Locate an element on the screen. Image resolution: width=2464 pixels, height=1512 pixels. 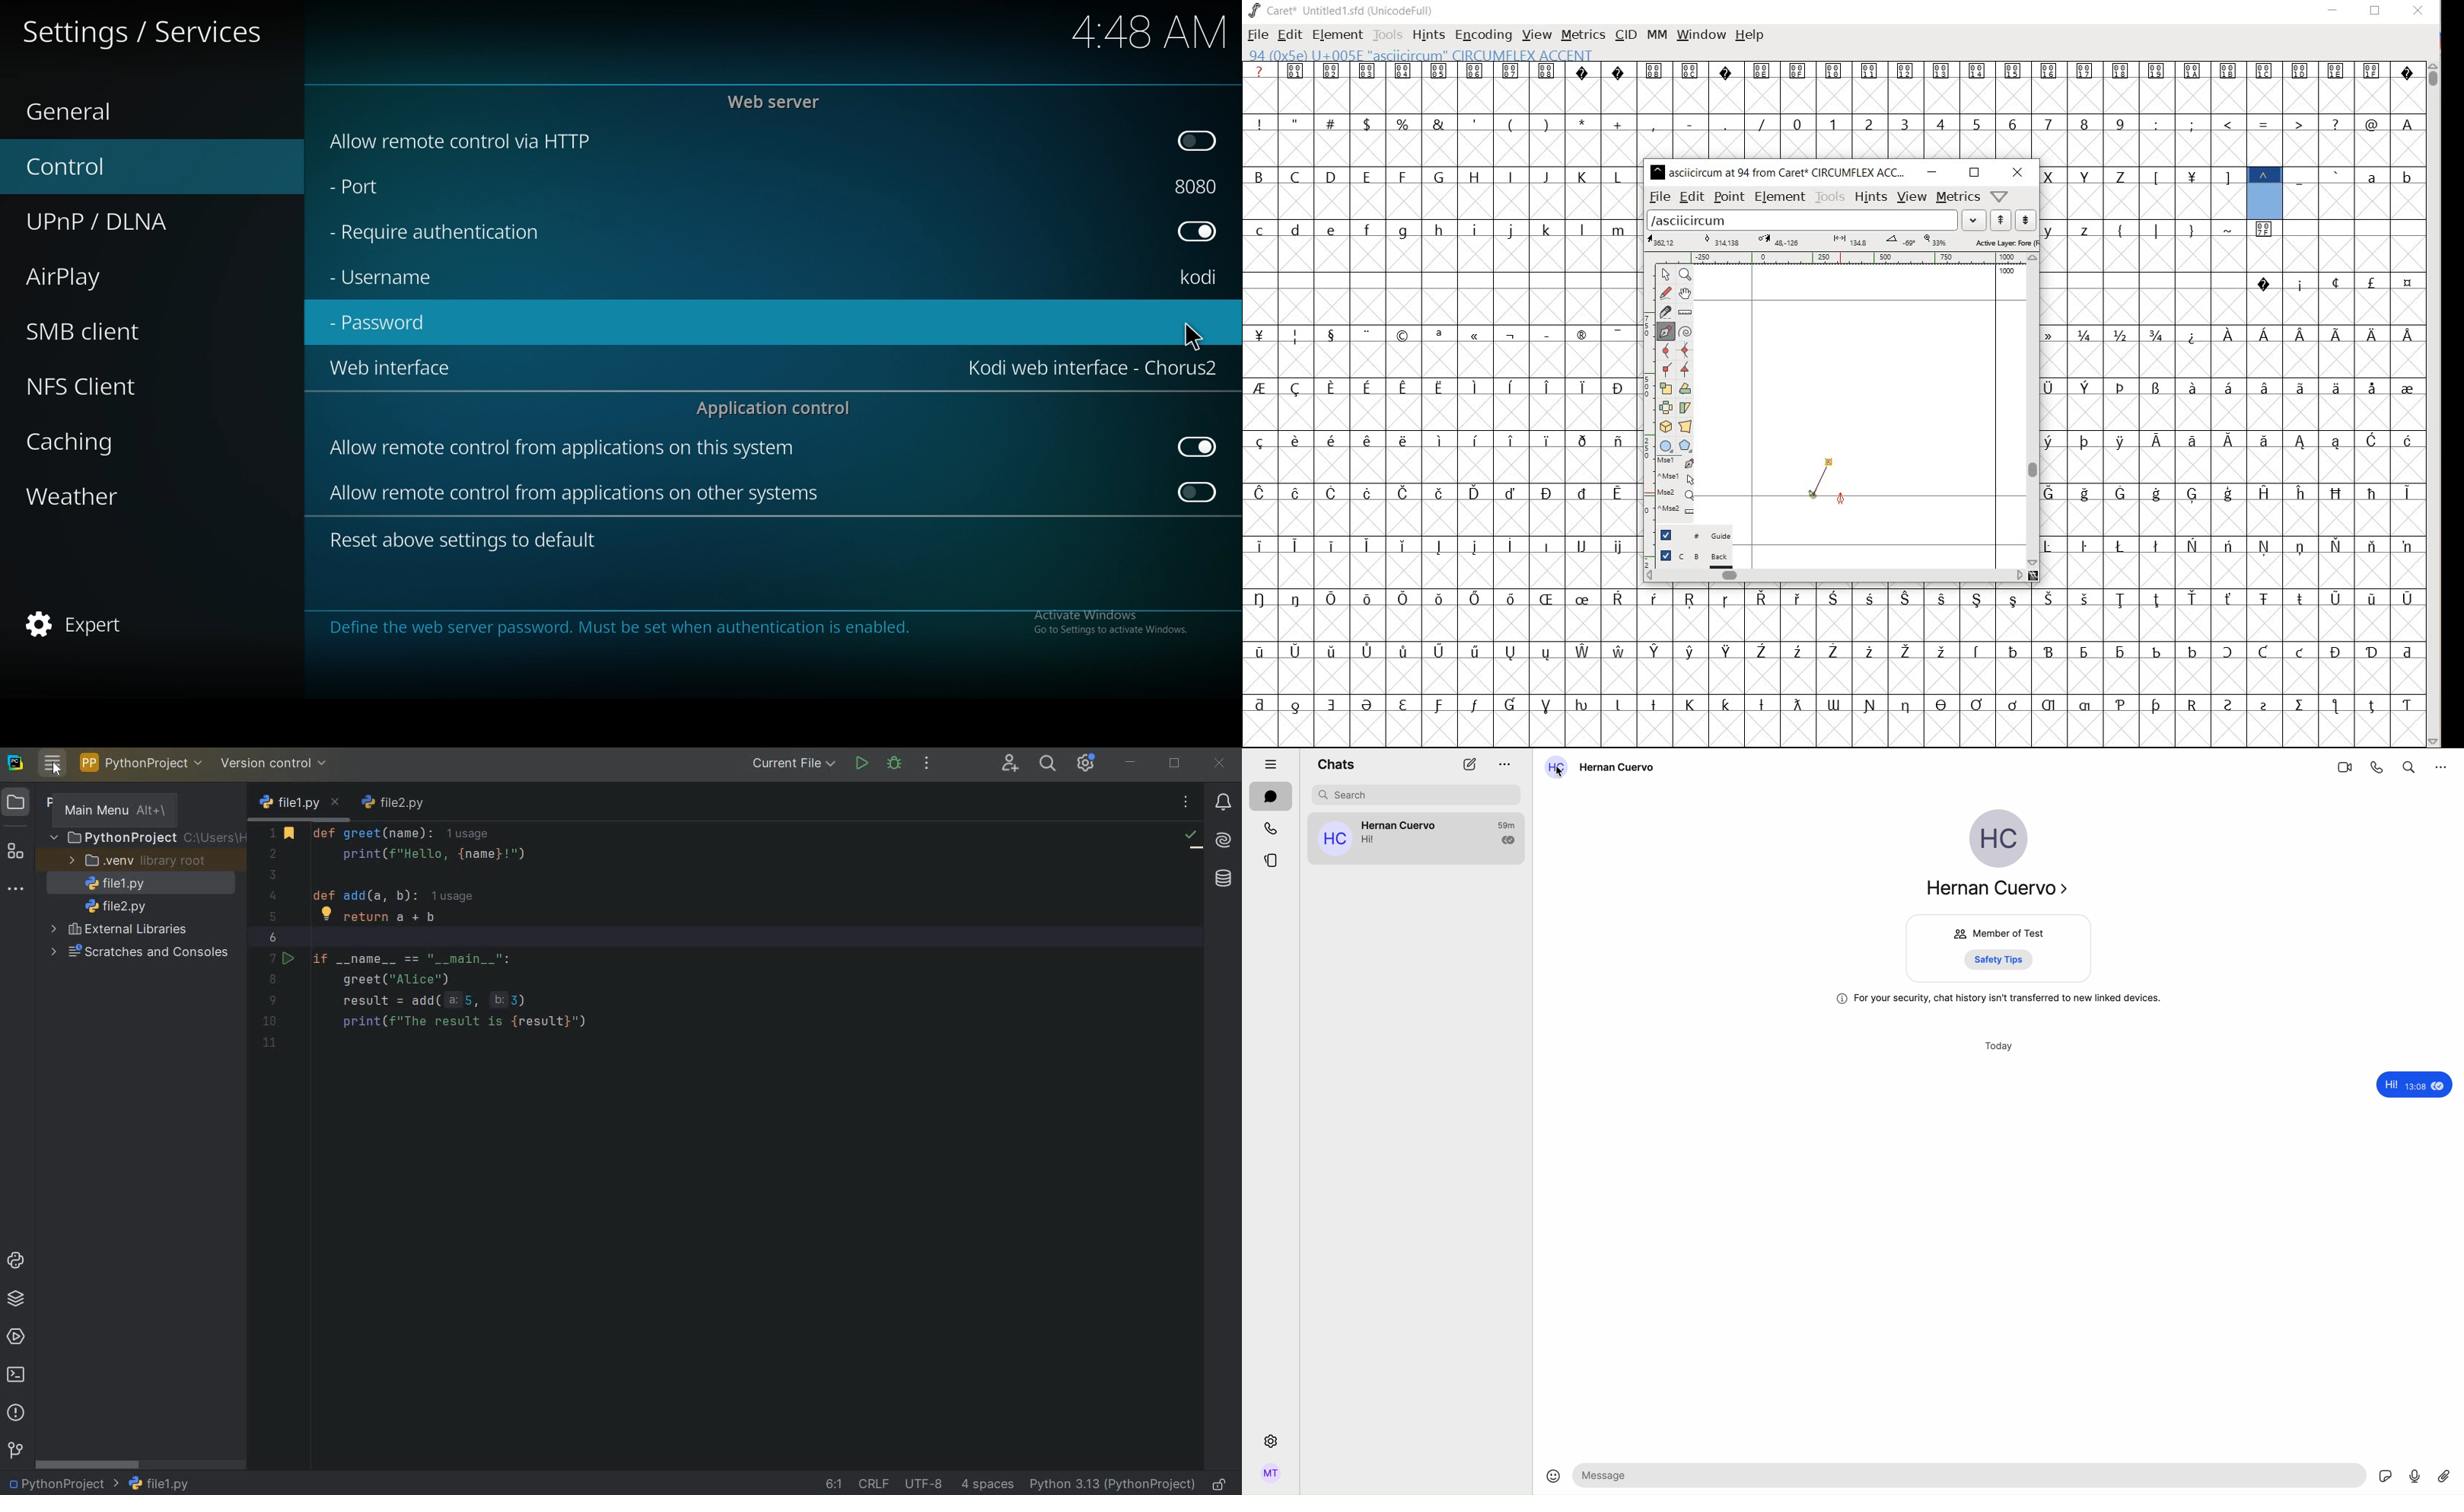
caching is located at coordinates (103, 443).